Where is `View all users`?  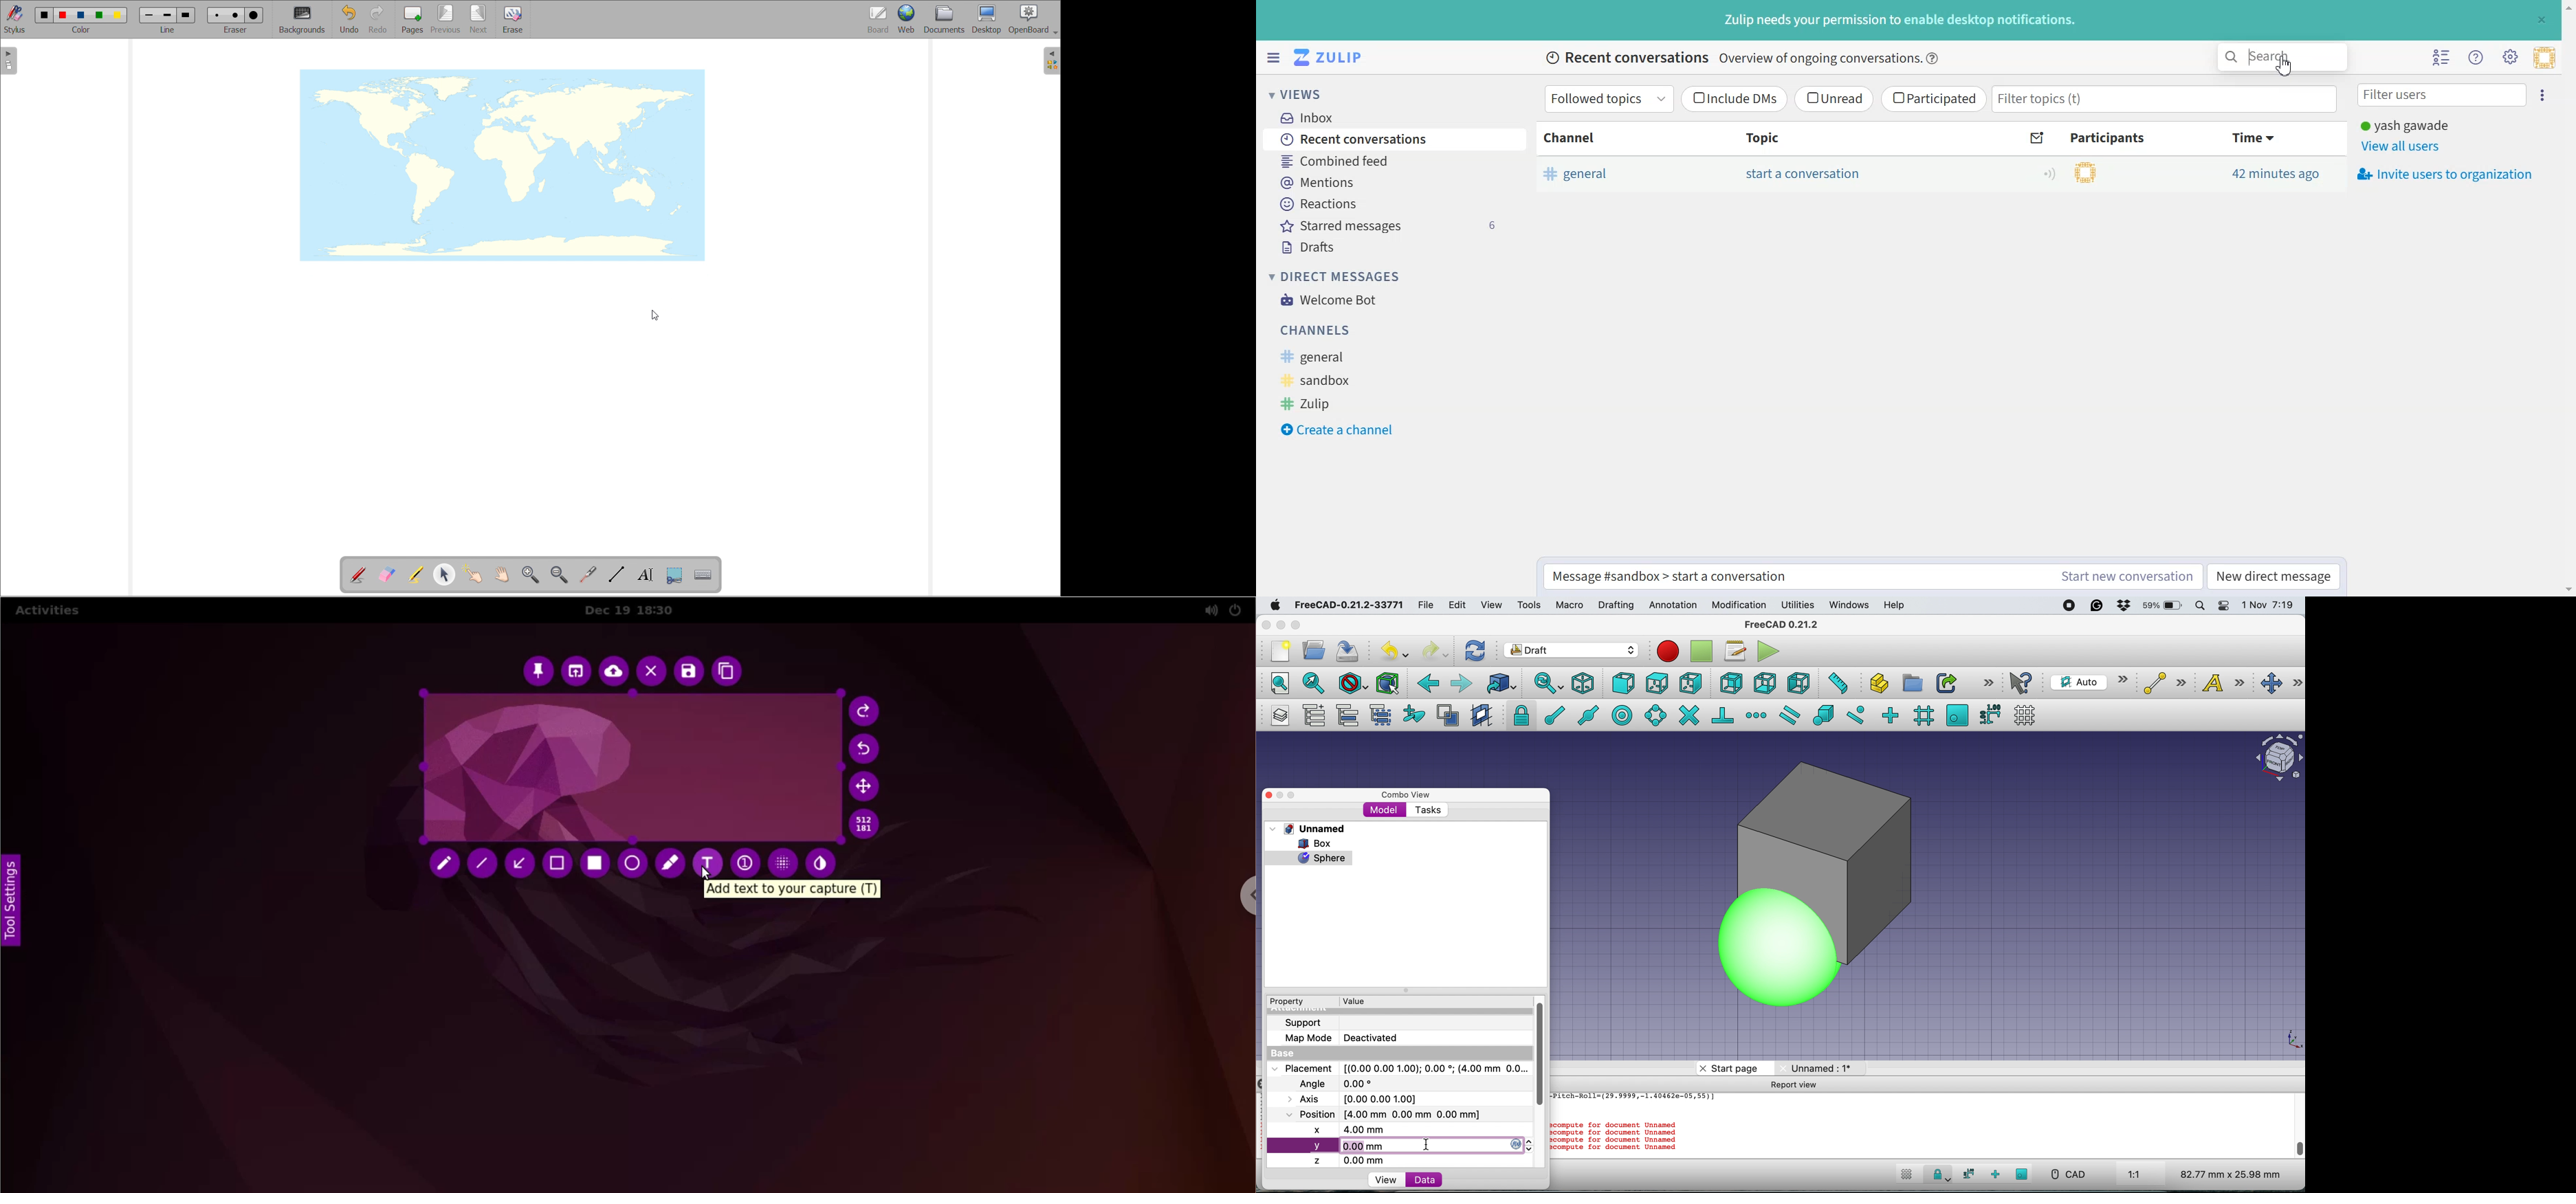 View all users is located at coordinates (2406, 146).